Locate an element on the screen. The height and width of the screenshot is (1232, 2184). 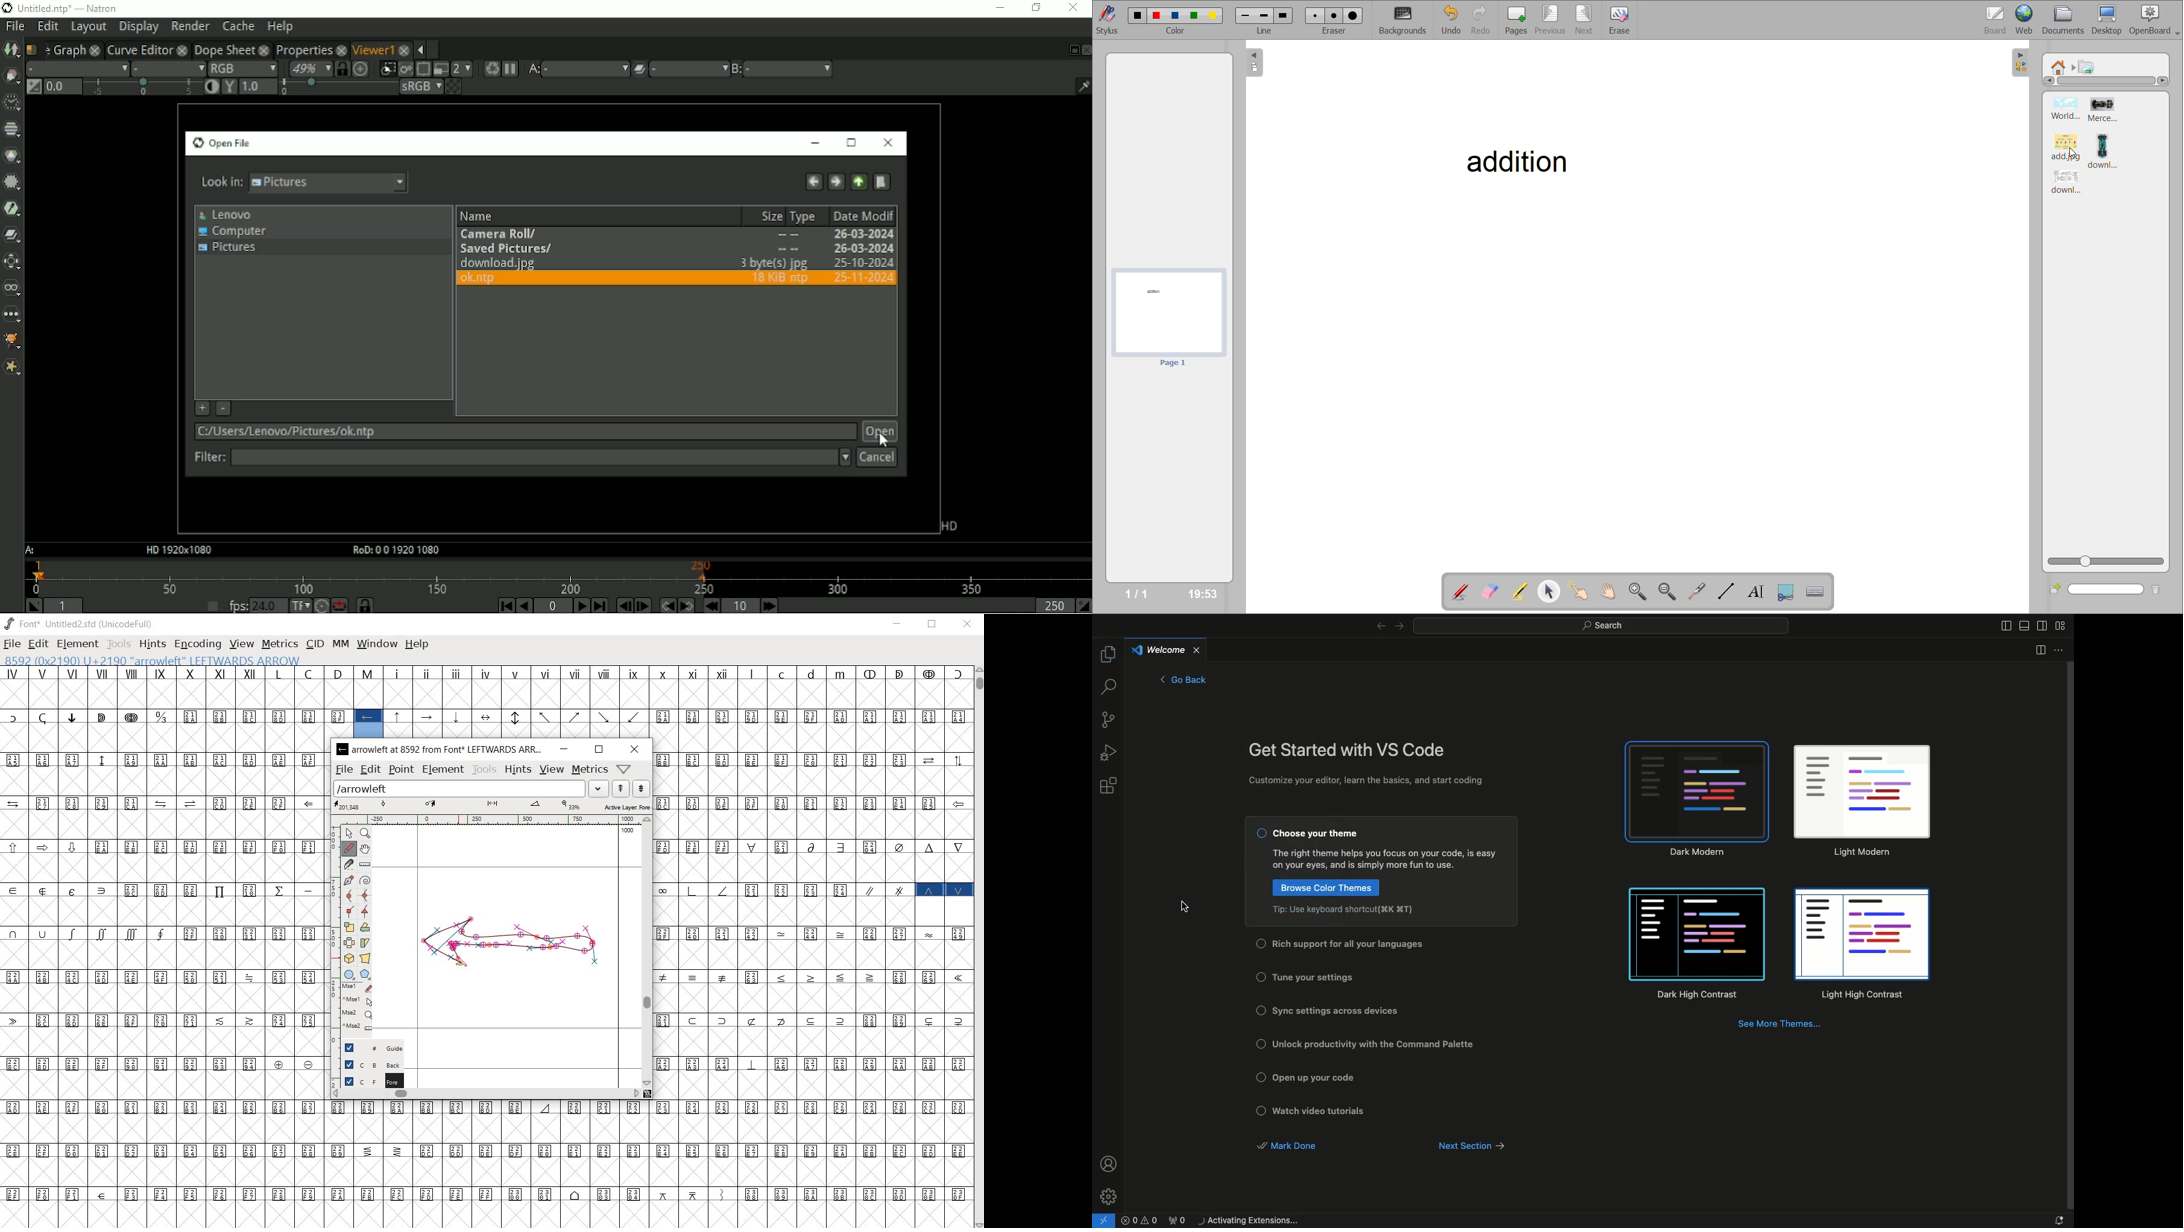
element is located at coordinates (443, 769).